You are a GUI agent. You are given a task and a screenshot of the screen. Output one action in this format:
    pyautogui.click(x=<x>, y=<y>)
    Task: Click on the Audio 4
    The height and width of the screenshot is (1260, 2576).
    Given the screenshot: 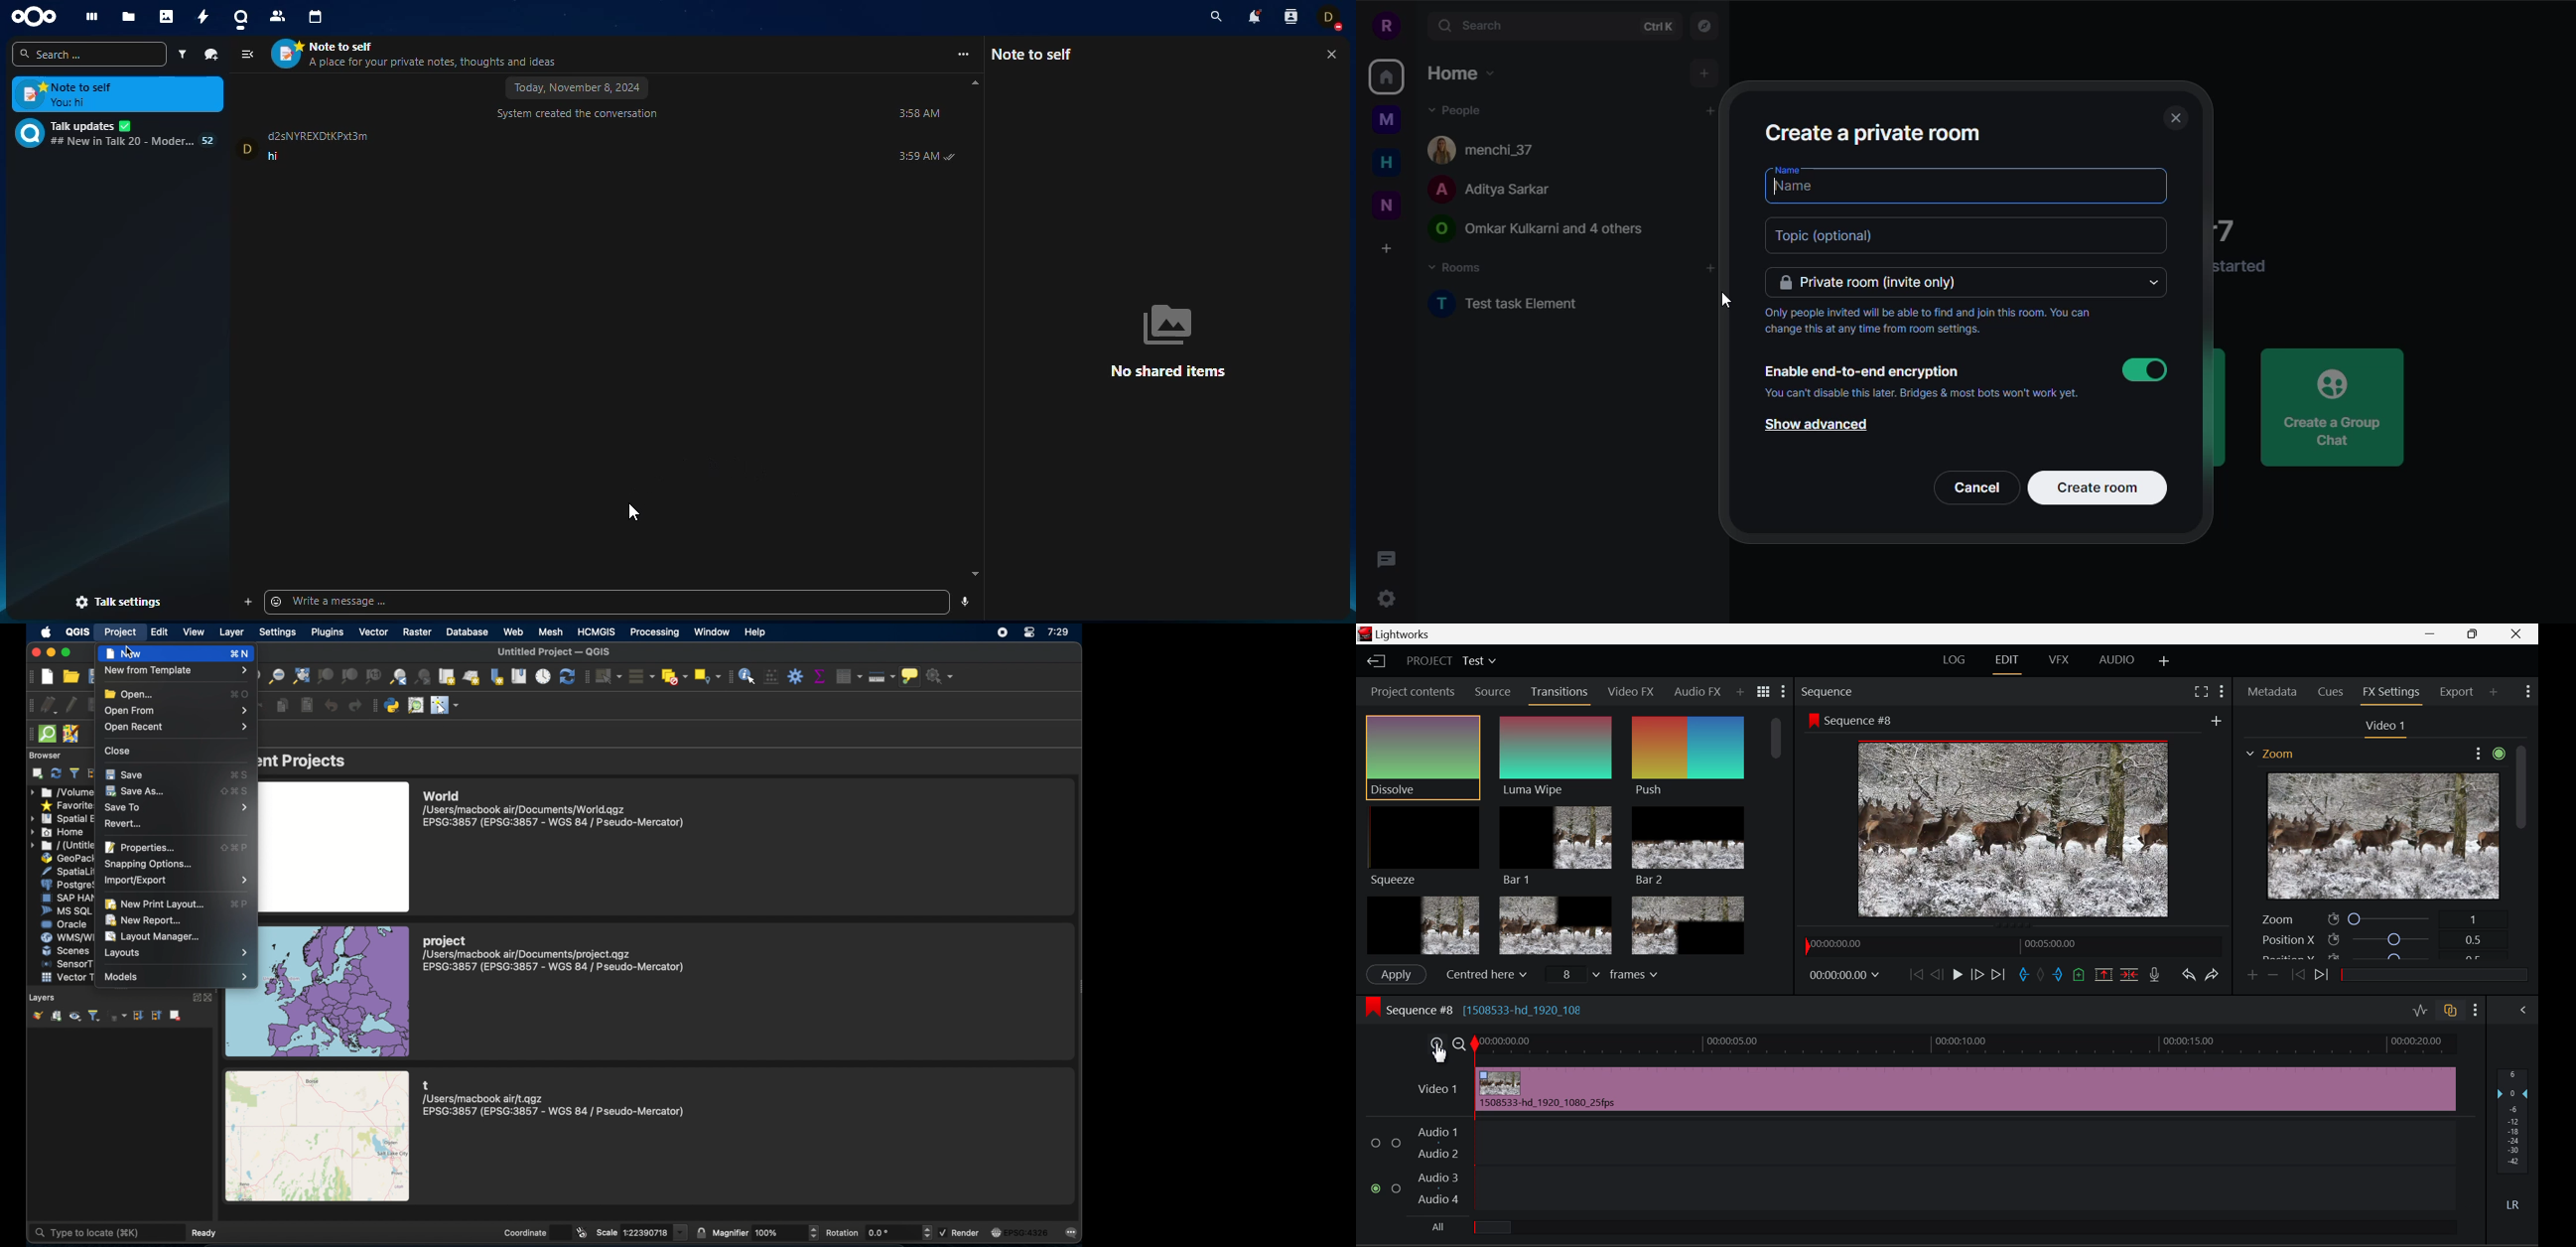 What is the action you would take?
    pyautogui.click(x=1437, y=1200)
    